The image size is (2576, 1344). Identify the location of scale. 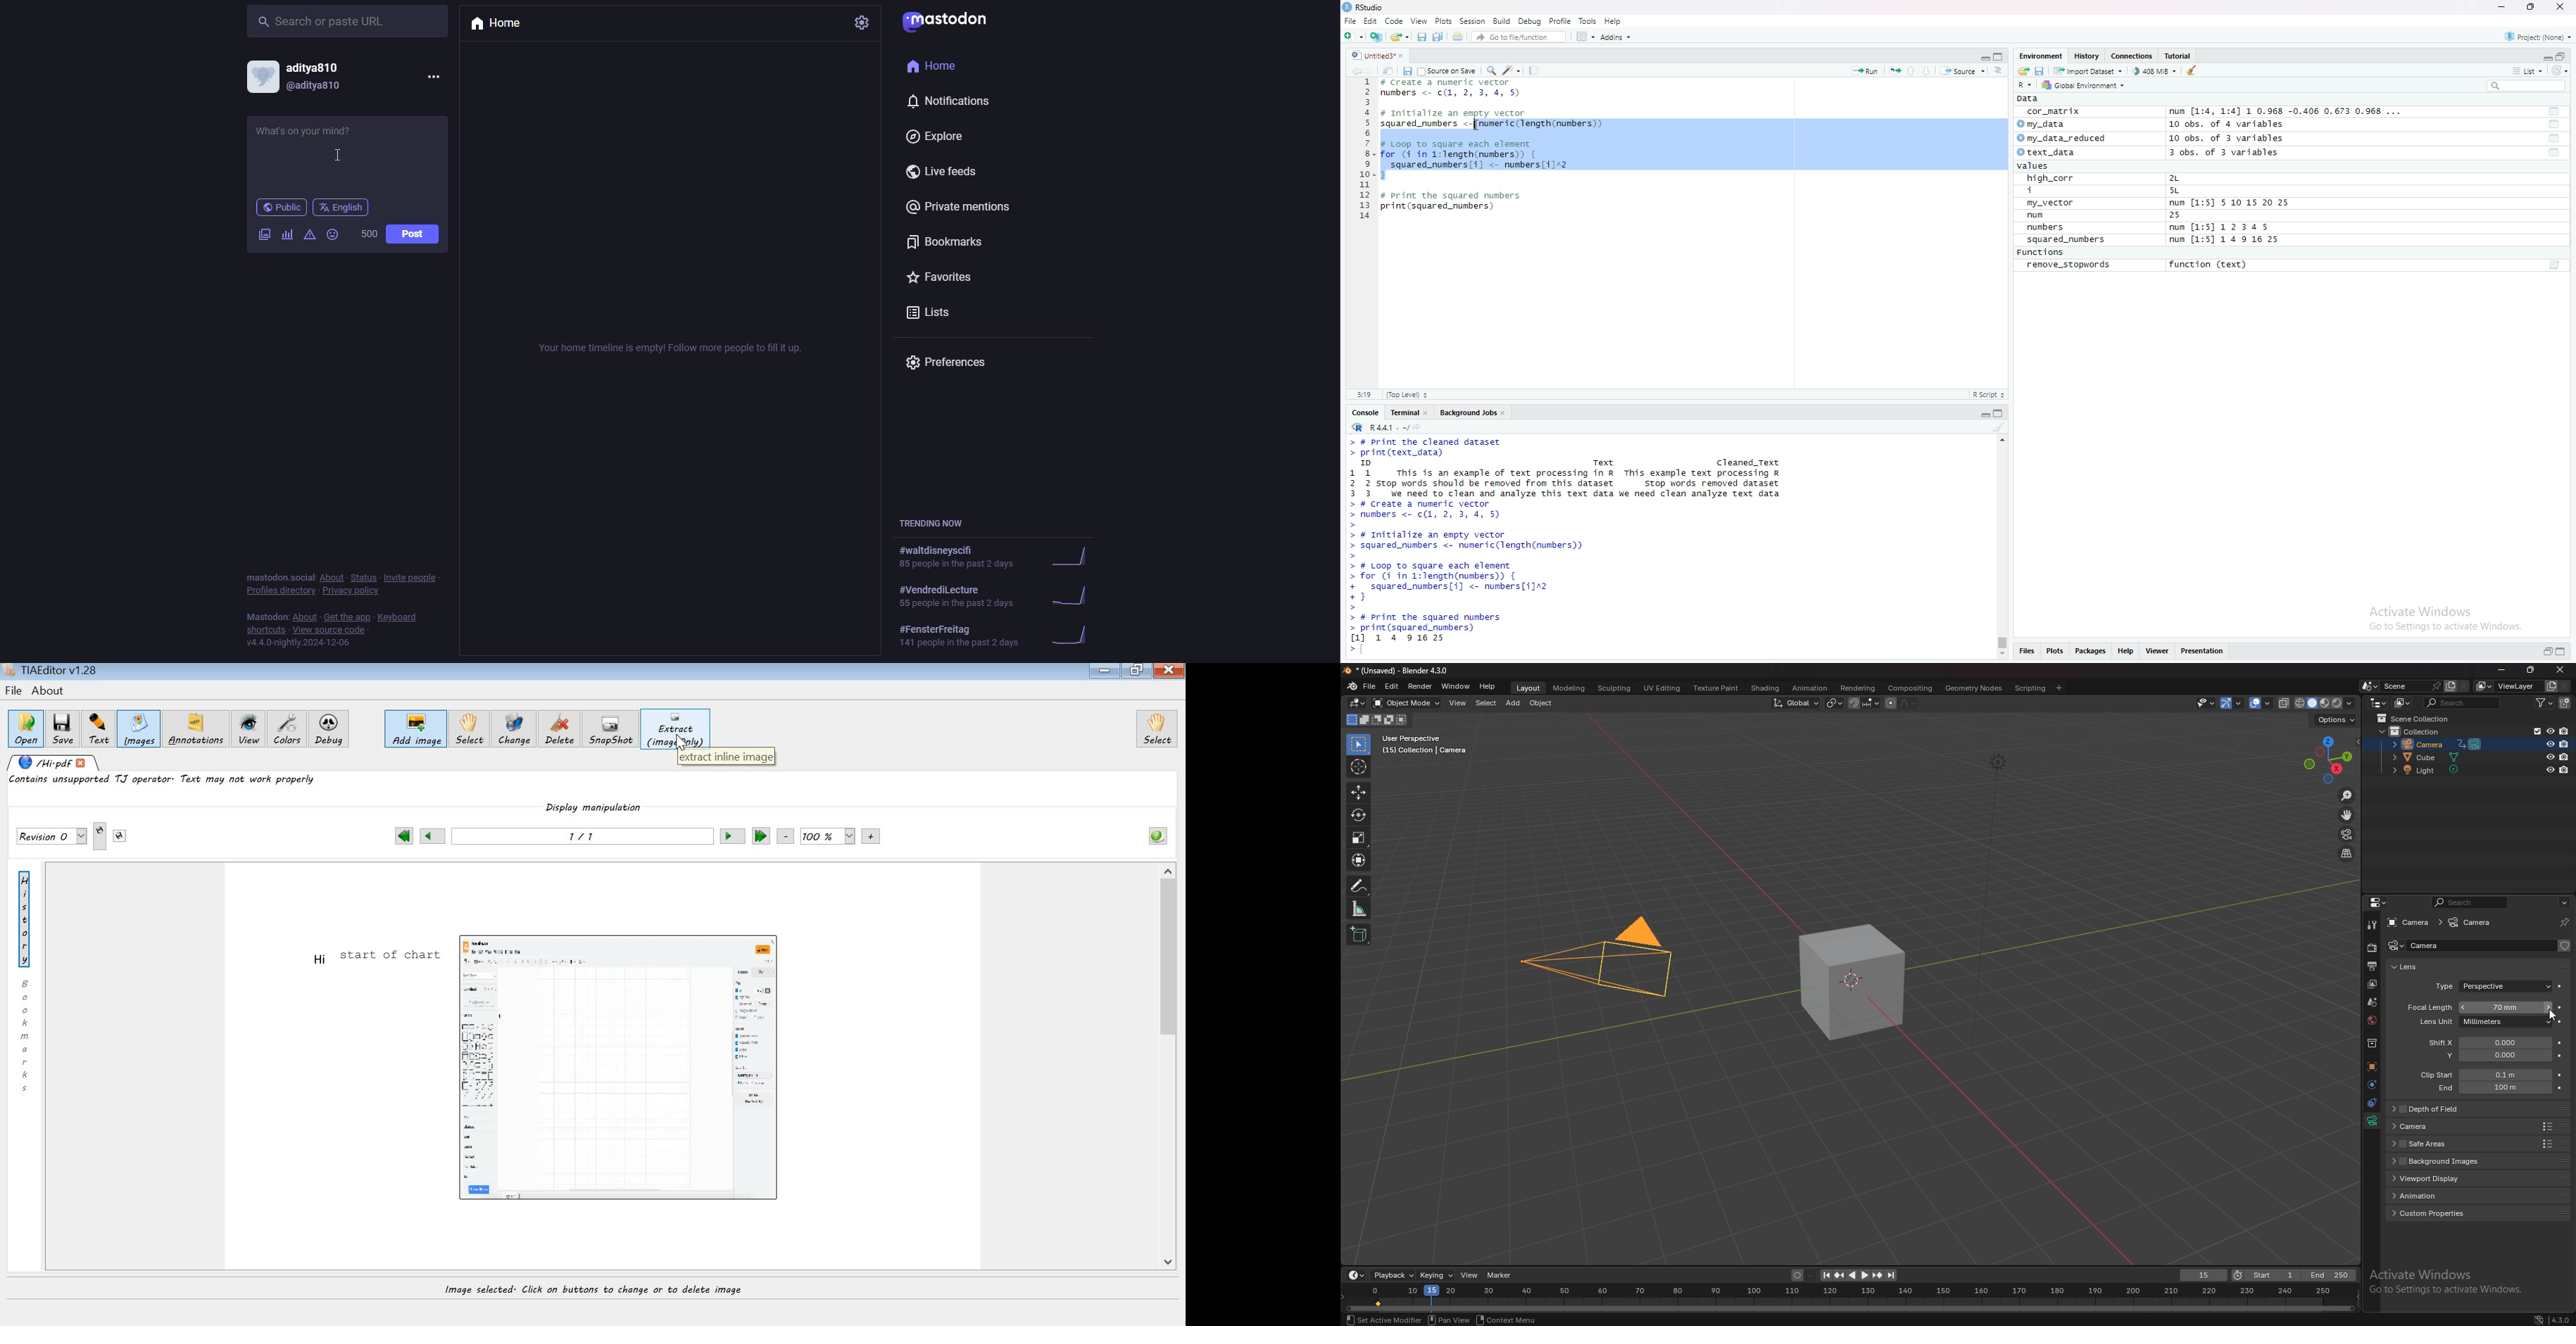
(1360, 837).